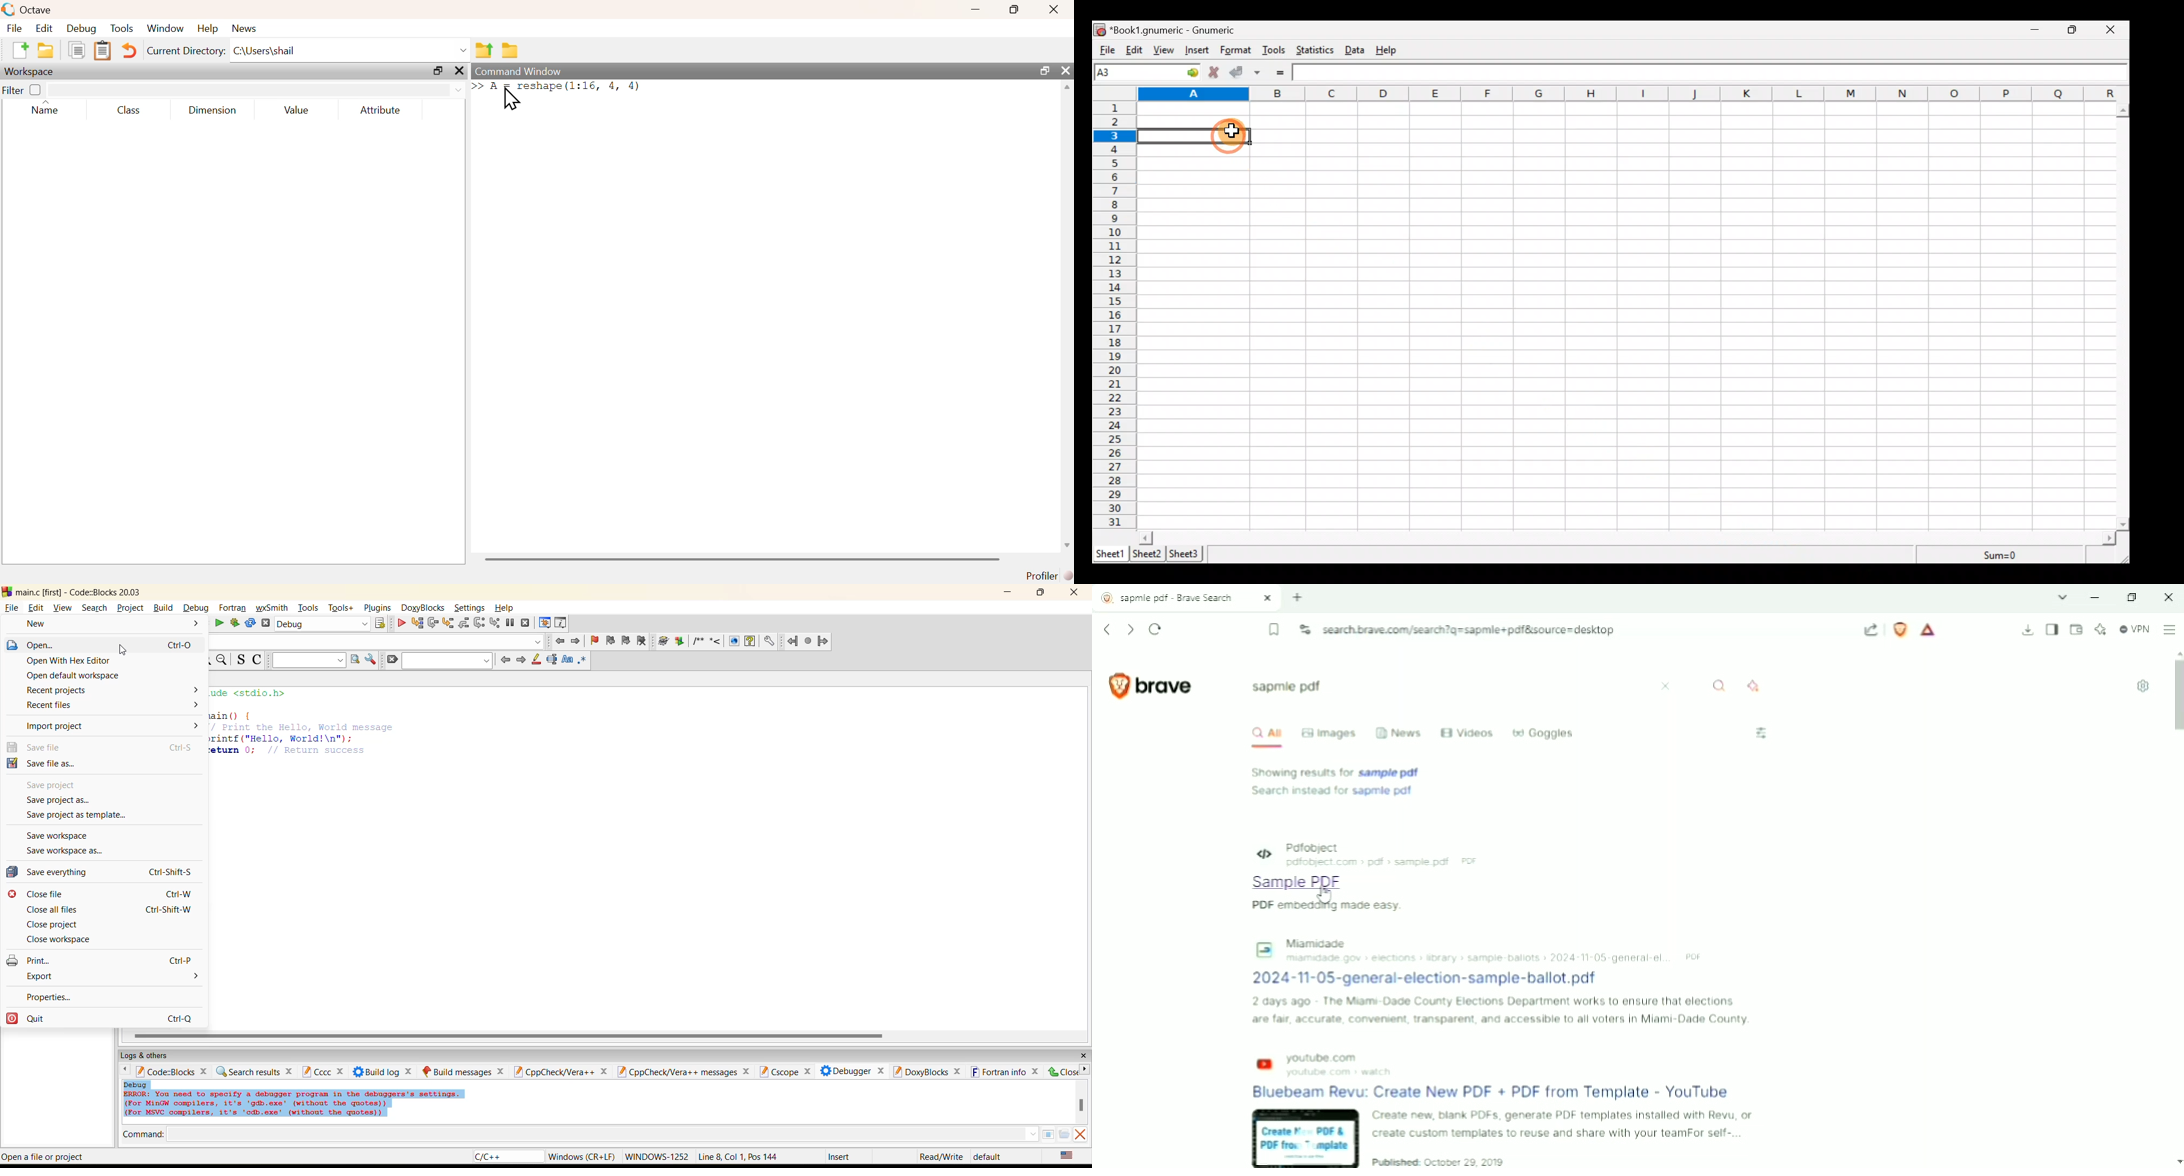 Image resolution: width=2184 pixels, height=1176 pixels. What do you see at coordinates (1064, 1135) in the screenshot?
I see `open/browse` at bounding box center [1064, 1135].